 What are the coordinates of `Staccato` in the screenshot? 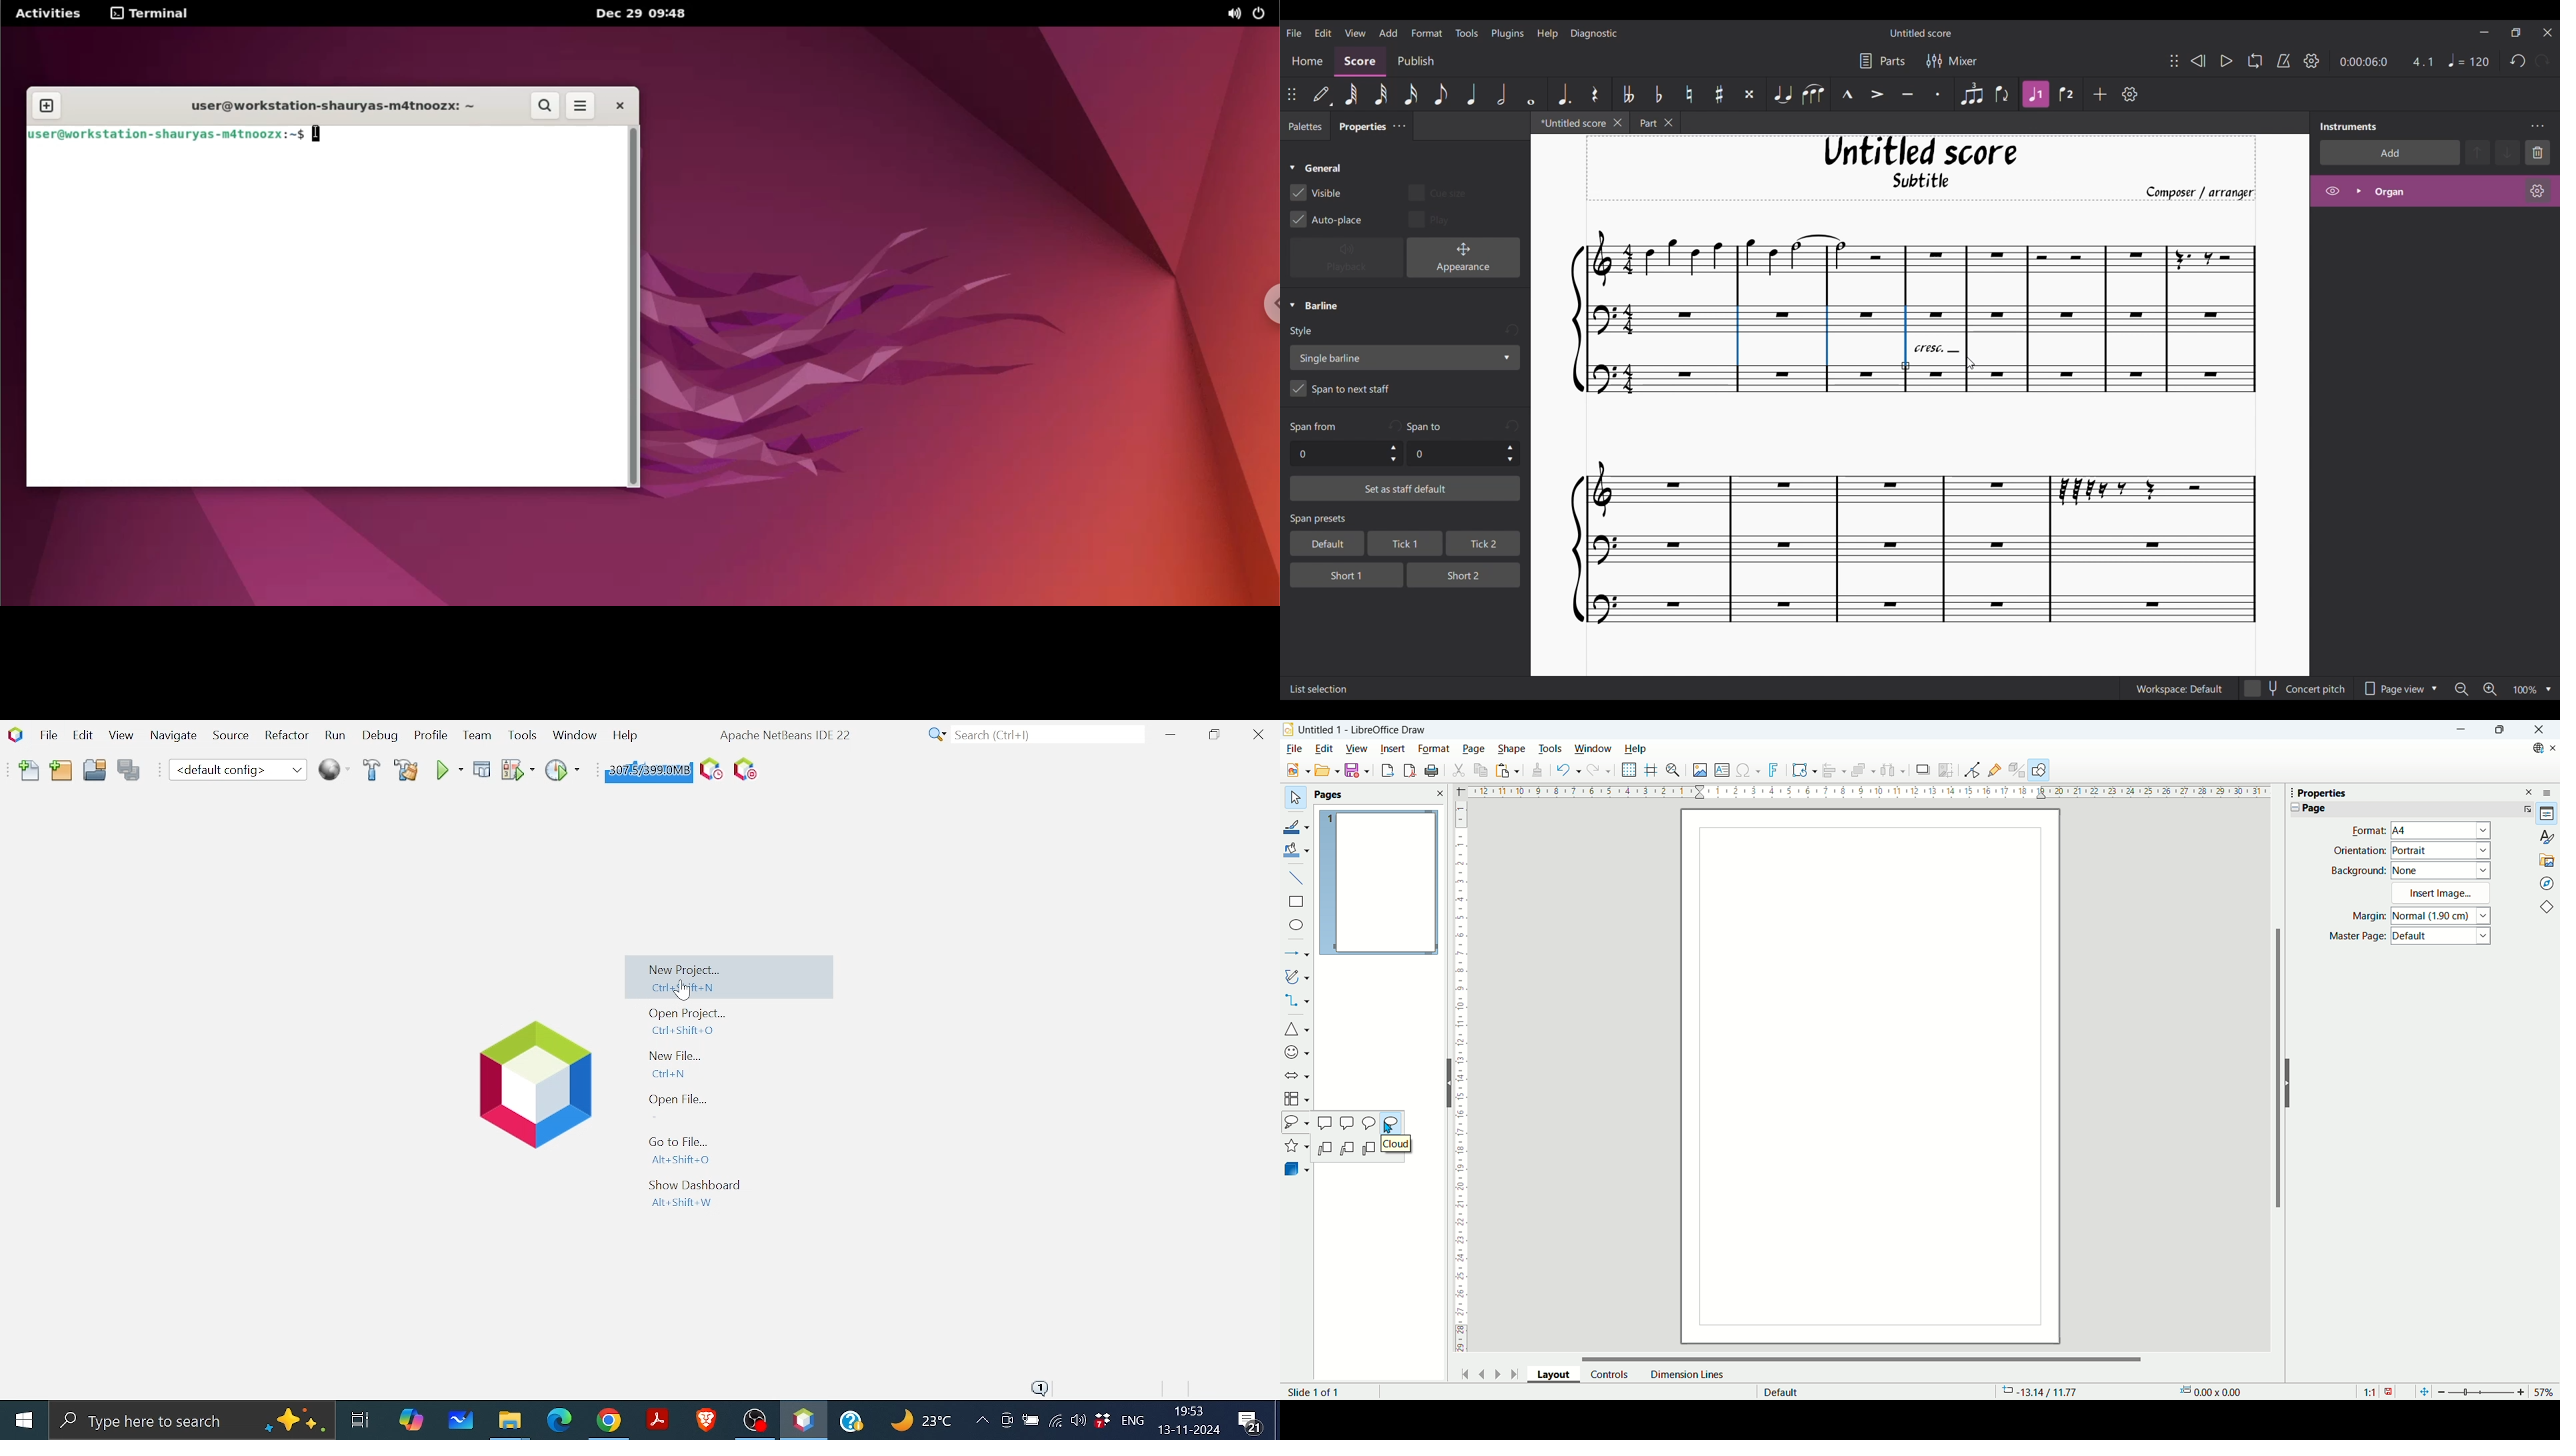 It's located at (1939, 94).